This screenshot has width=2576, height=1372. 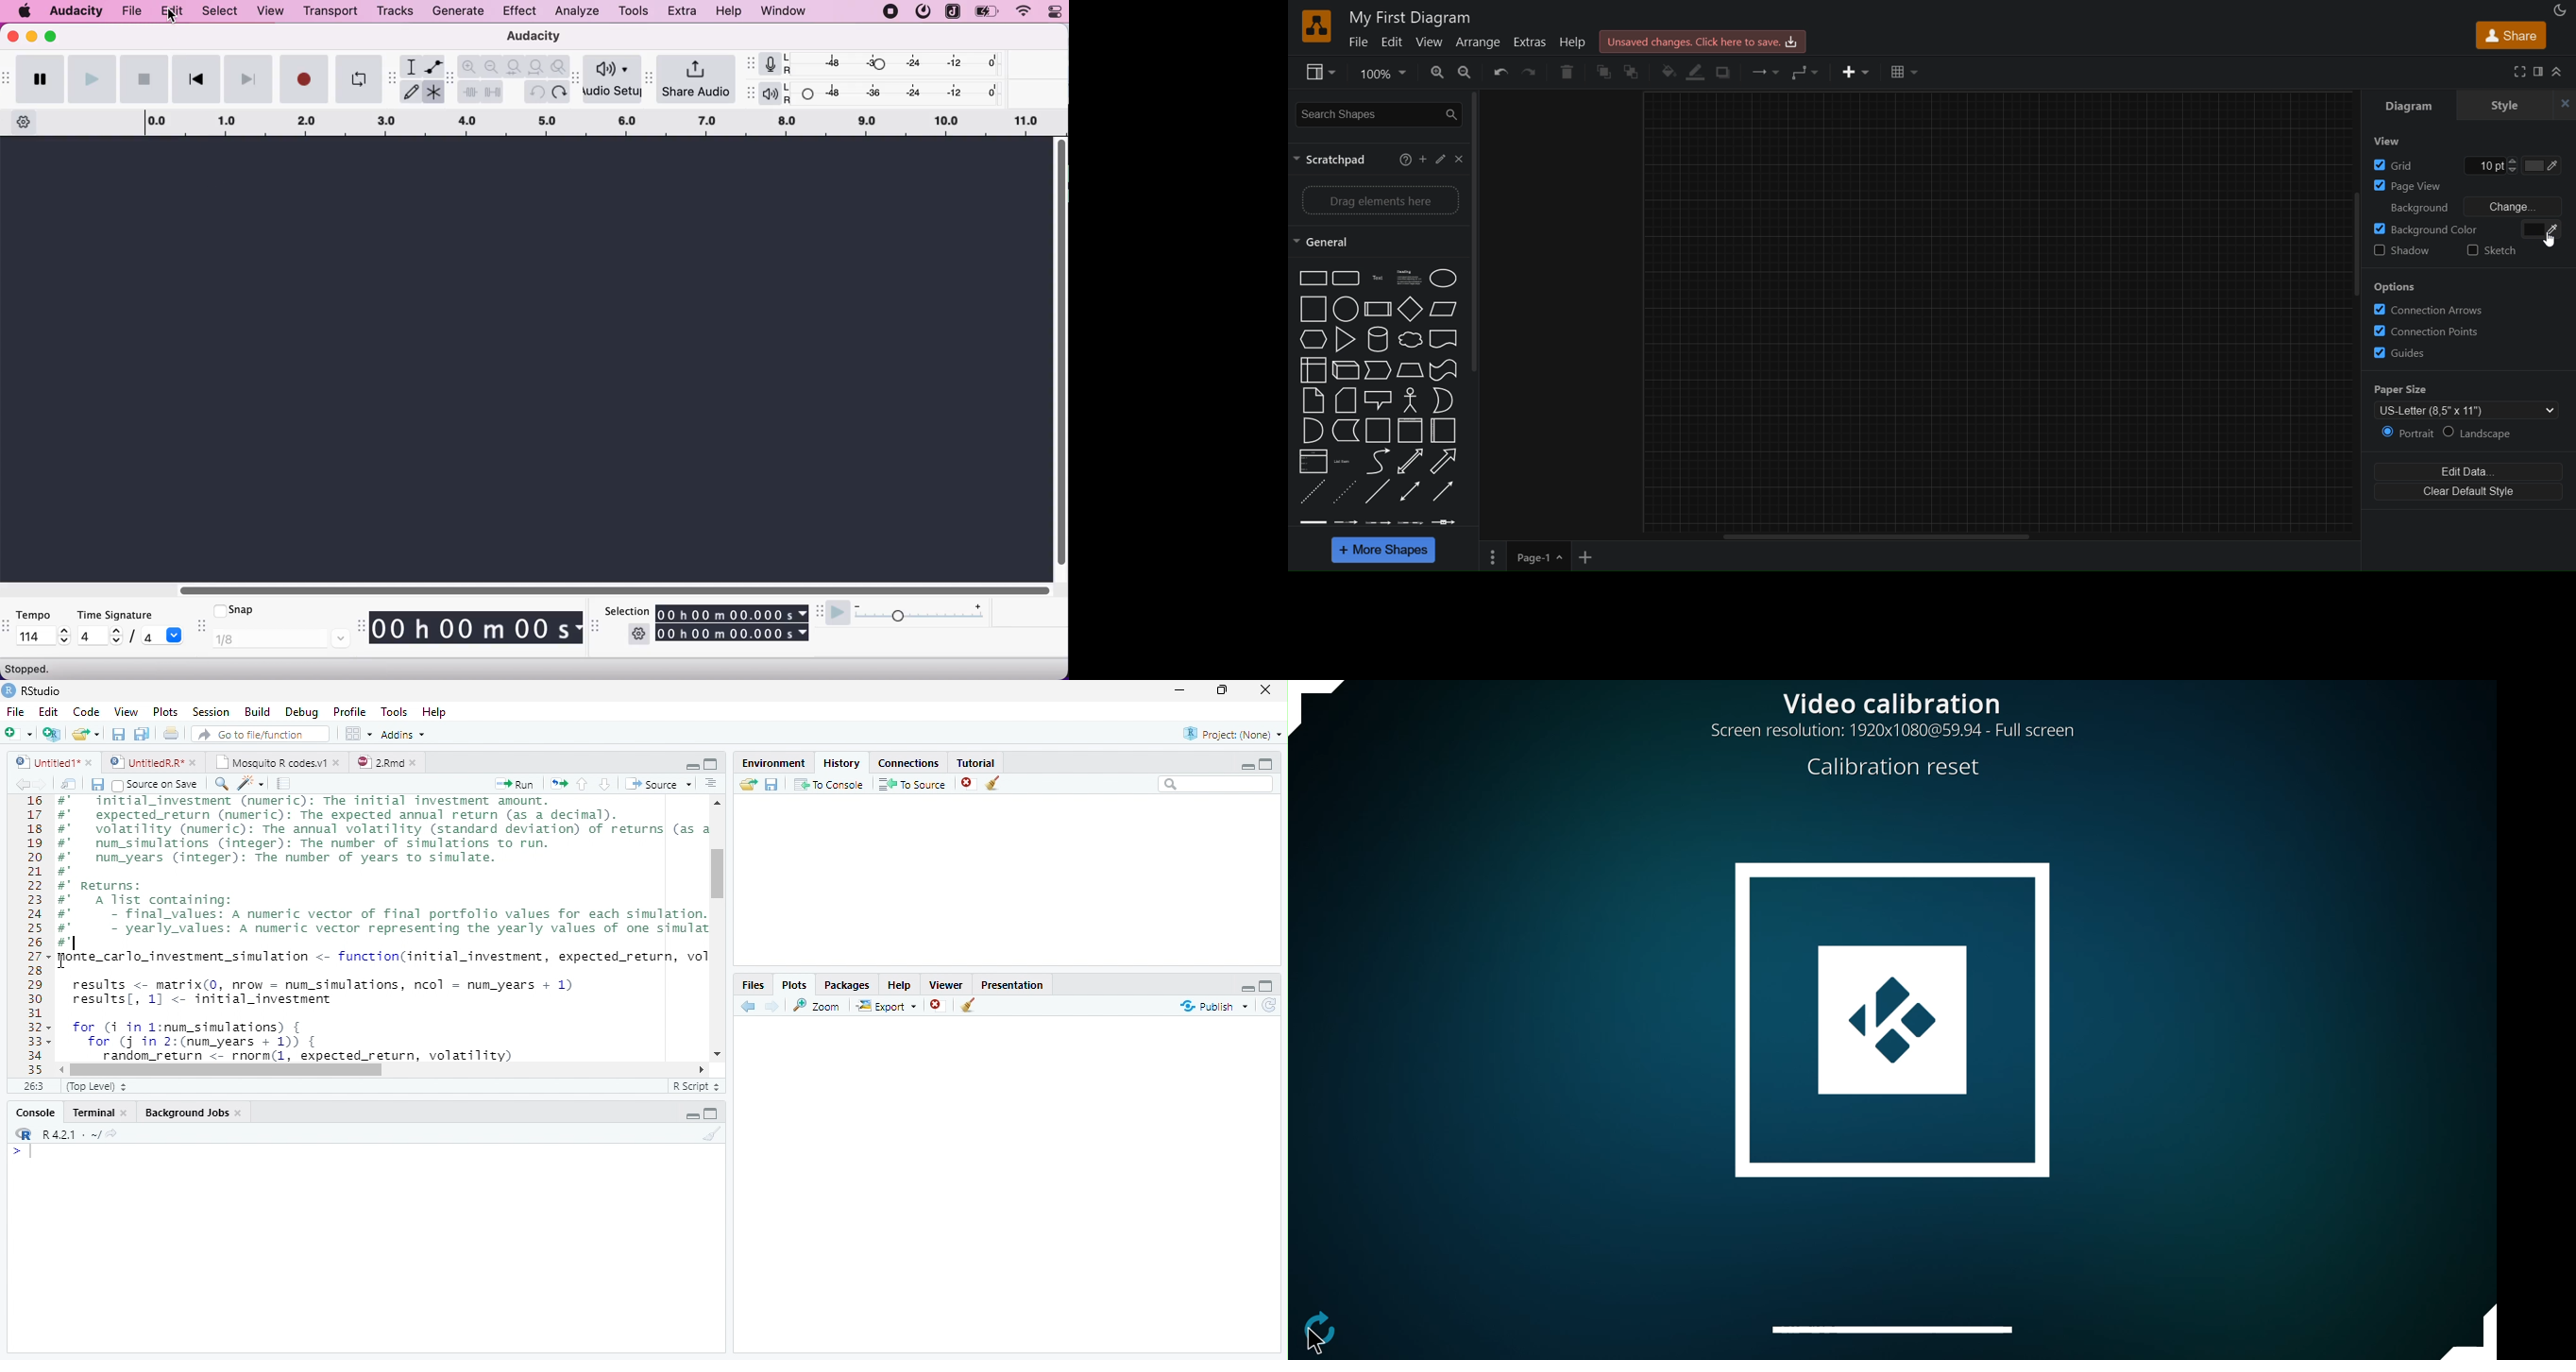 I want to click on skip to start, so click(x=196, y=79).